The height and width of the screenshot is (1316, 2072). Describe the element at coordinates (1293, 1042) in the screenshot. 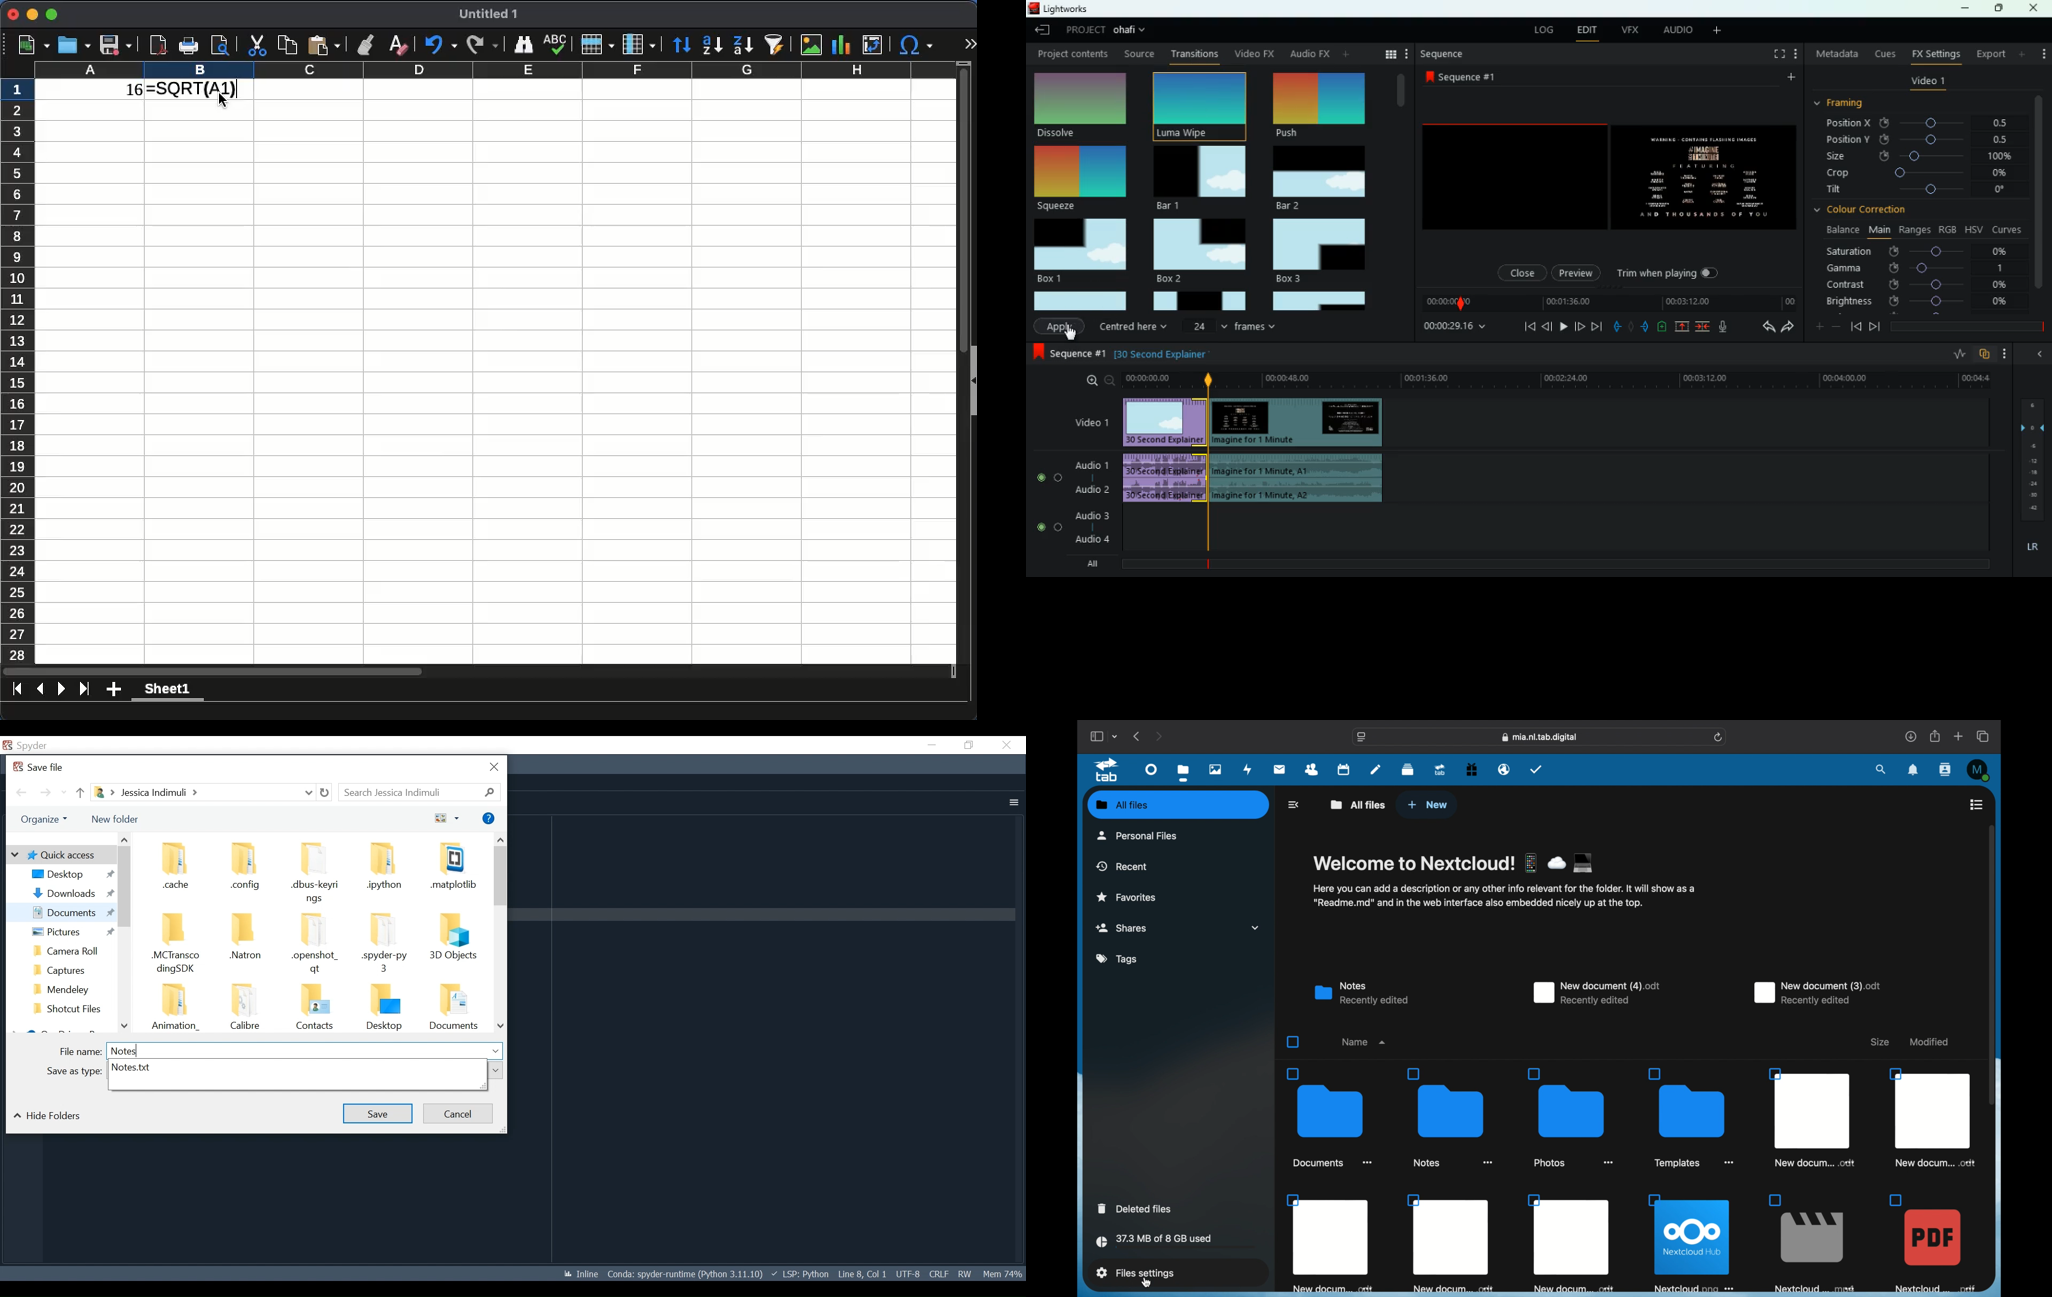

I see `checkbox` at that location.